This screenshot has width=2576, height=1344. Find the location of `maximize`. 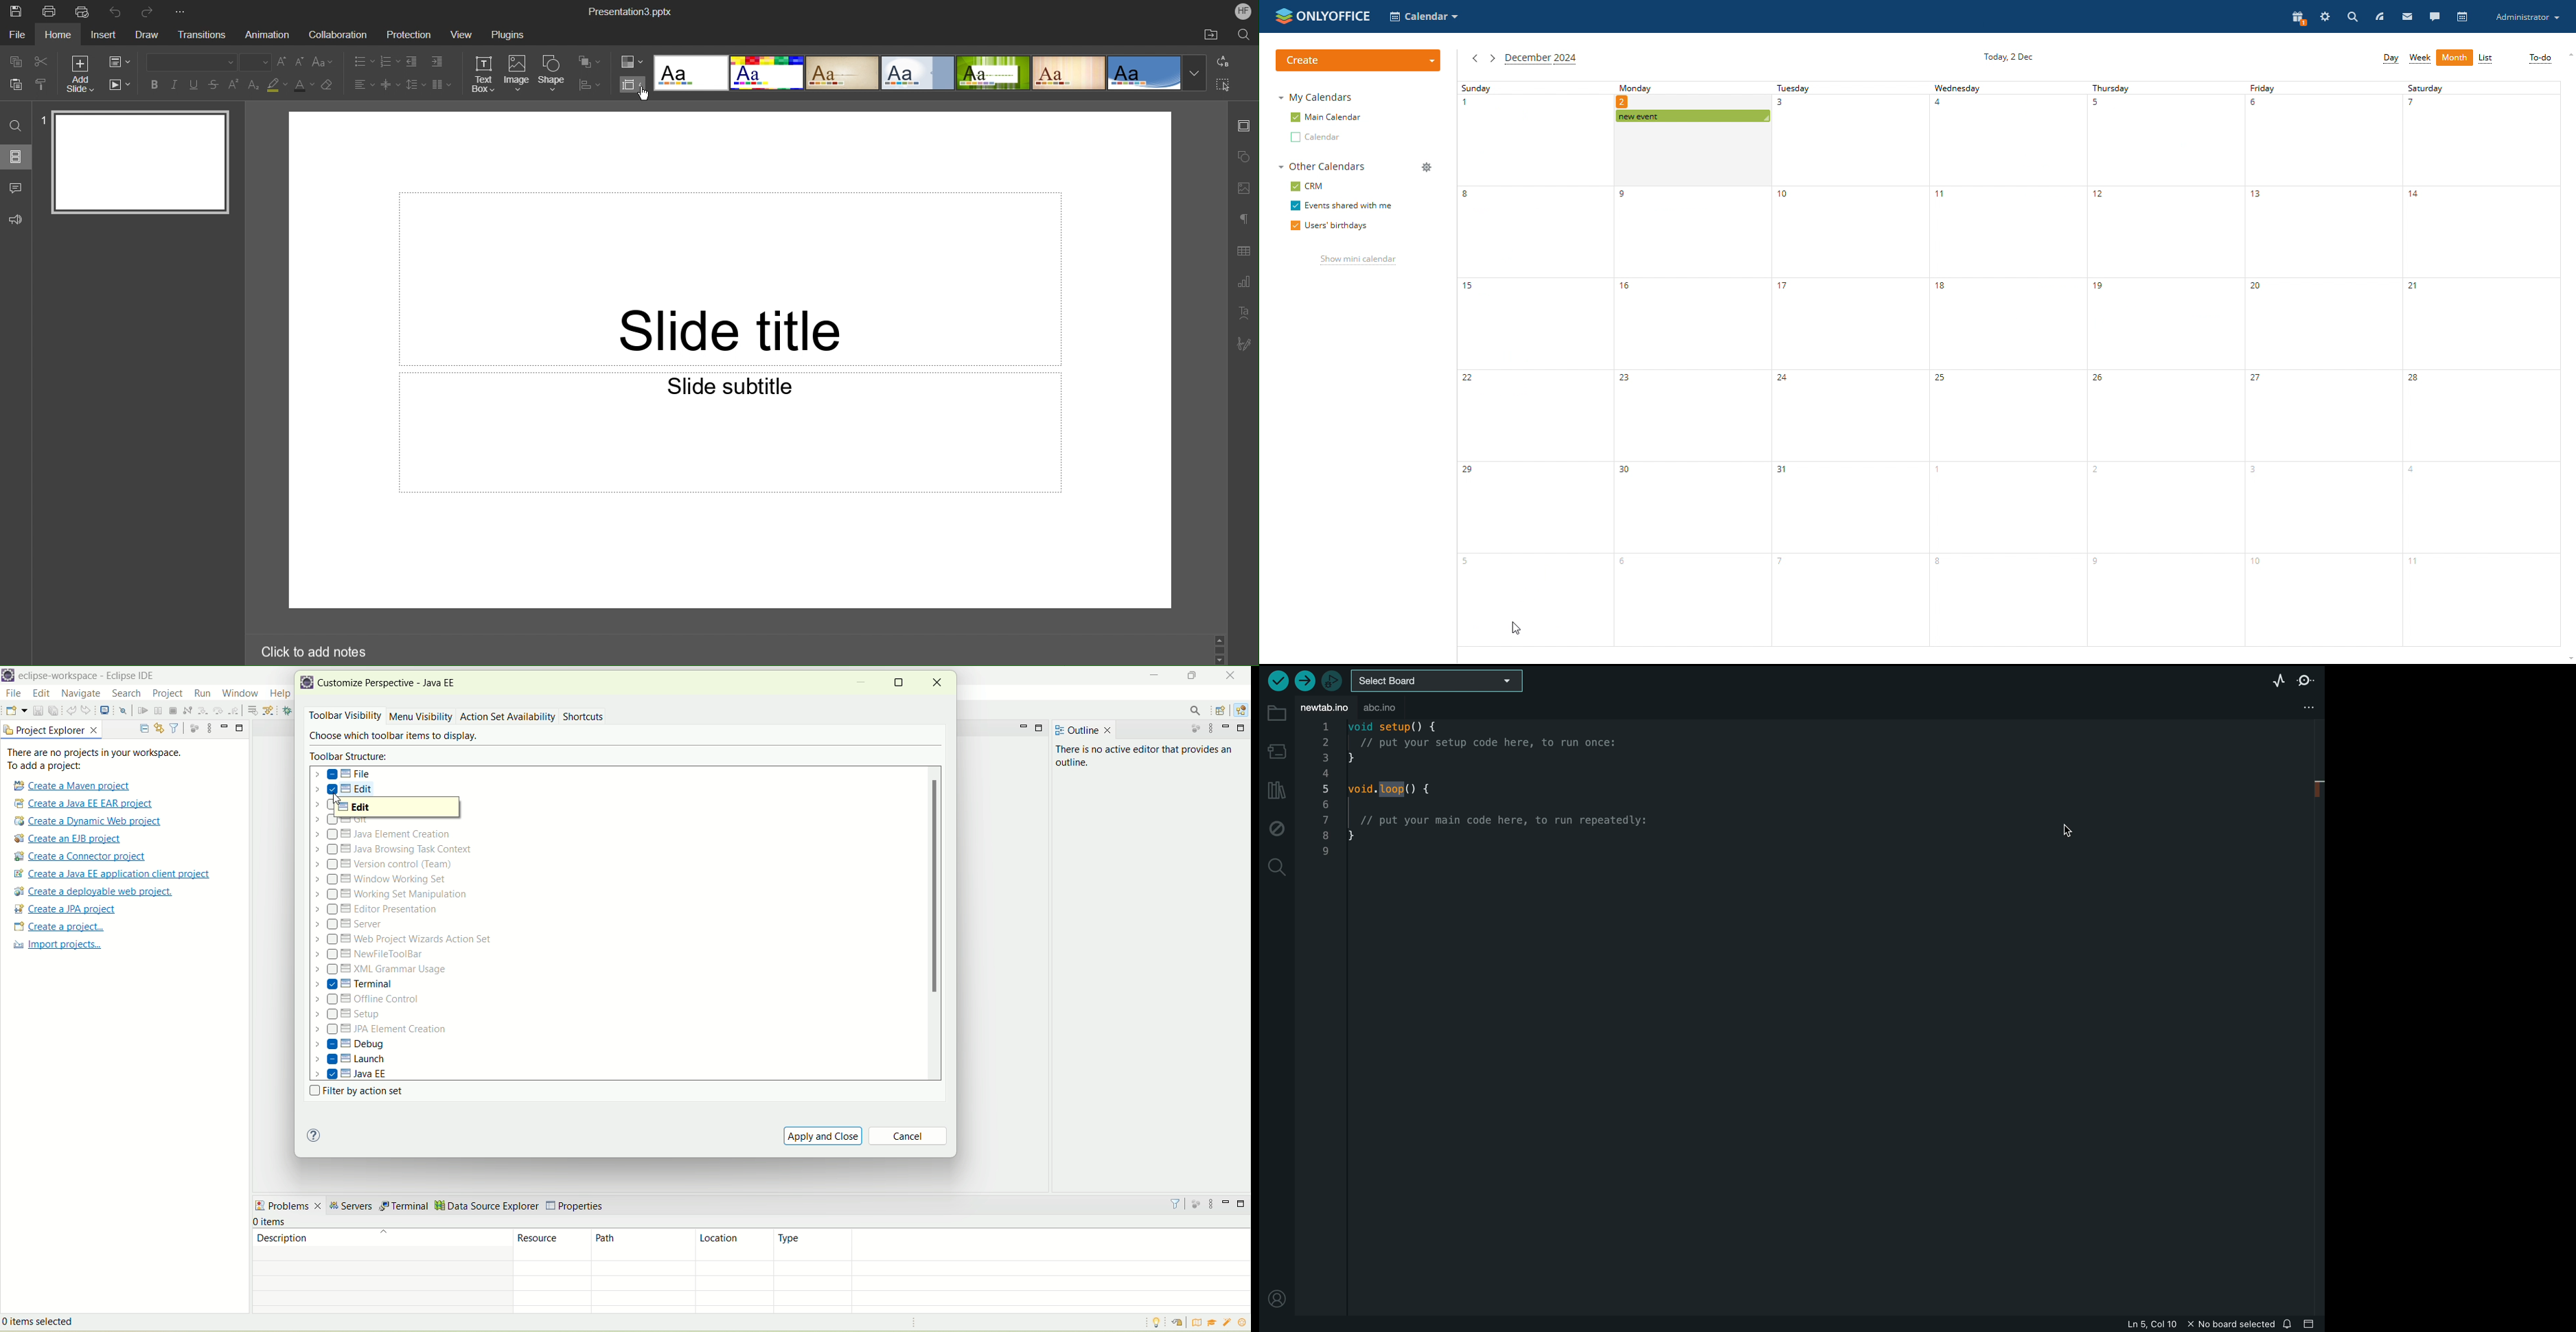

maximize is located at coordinates (1243, 729).